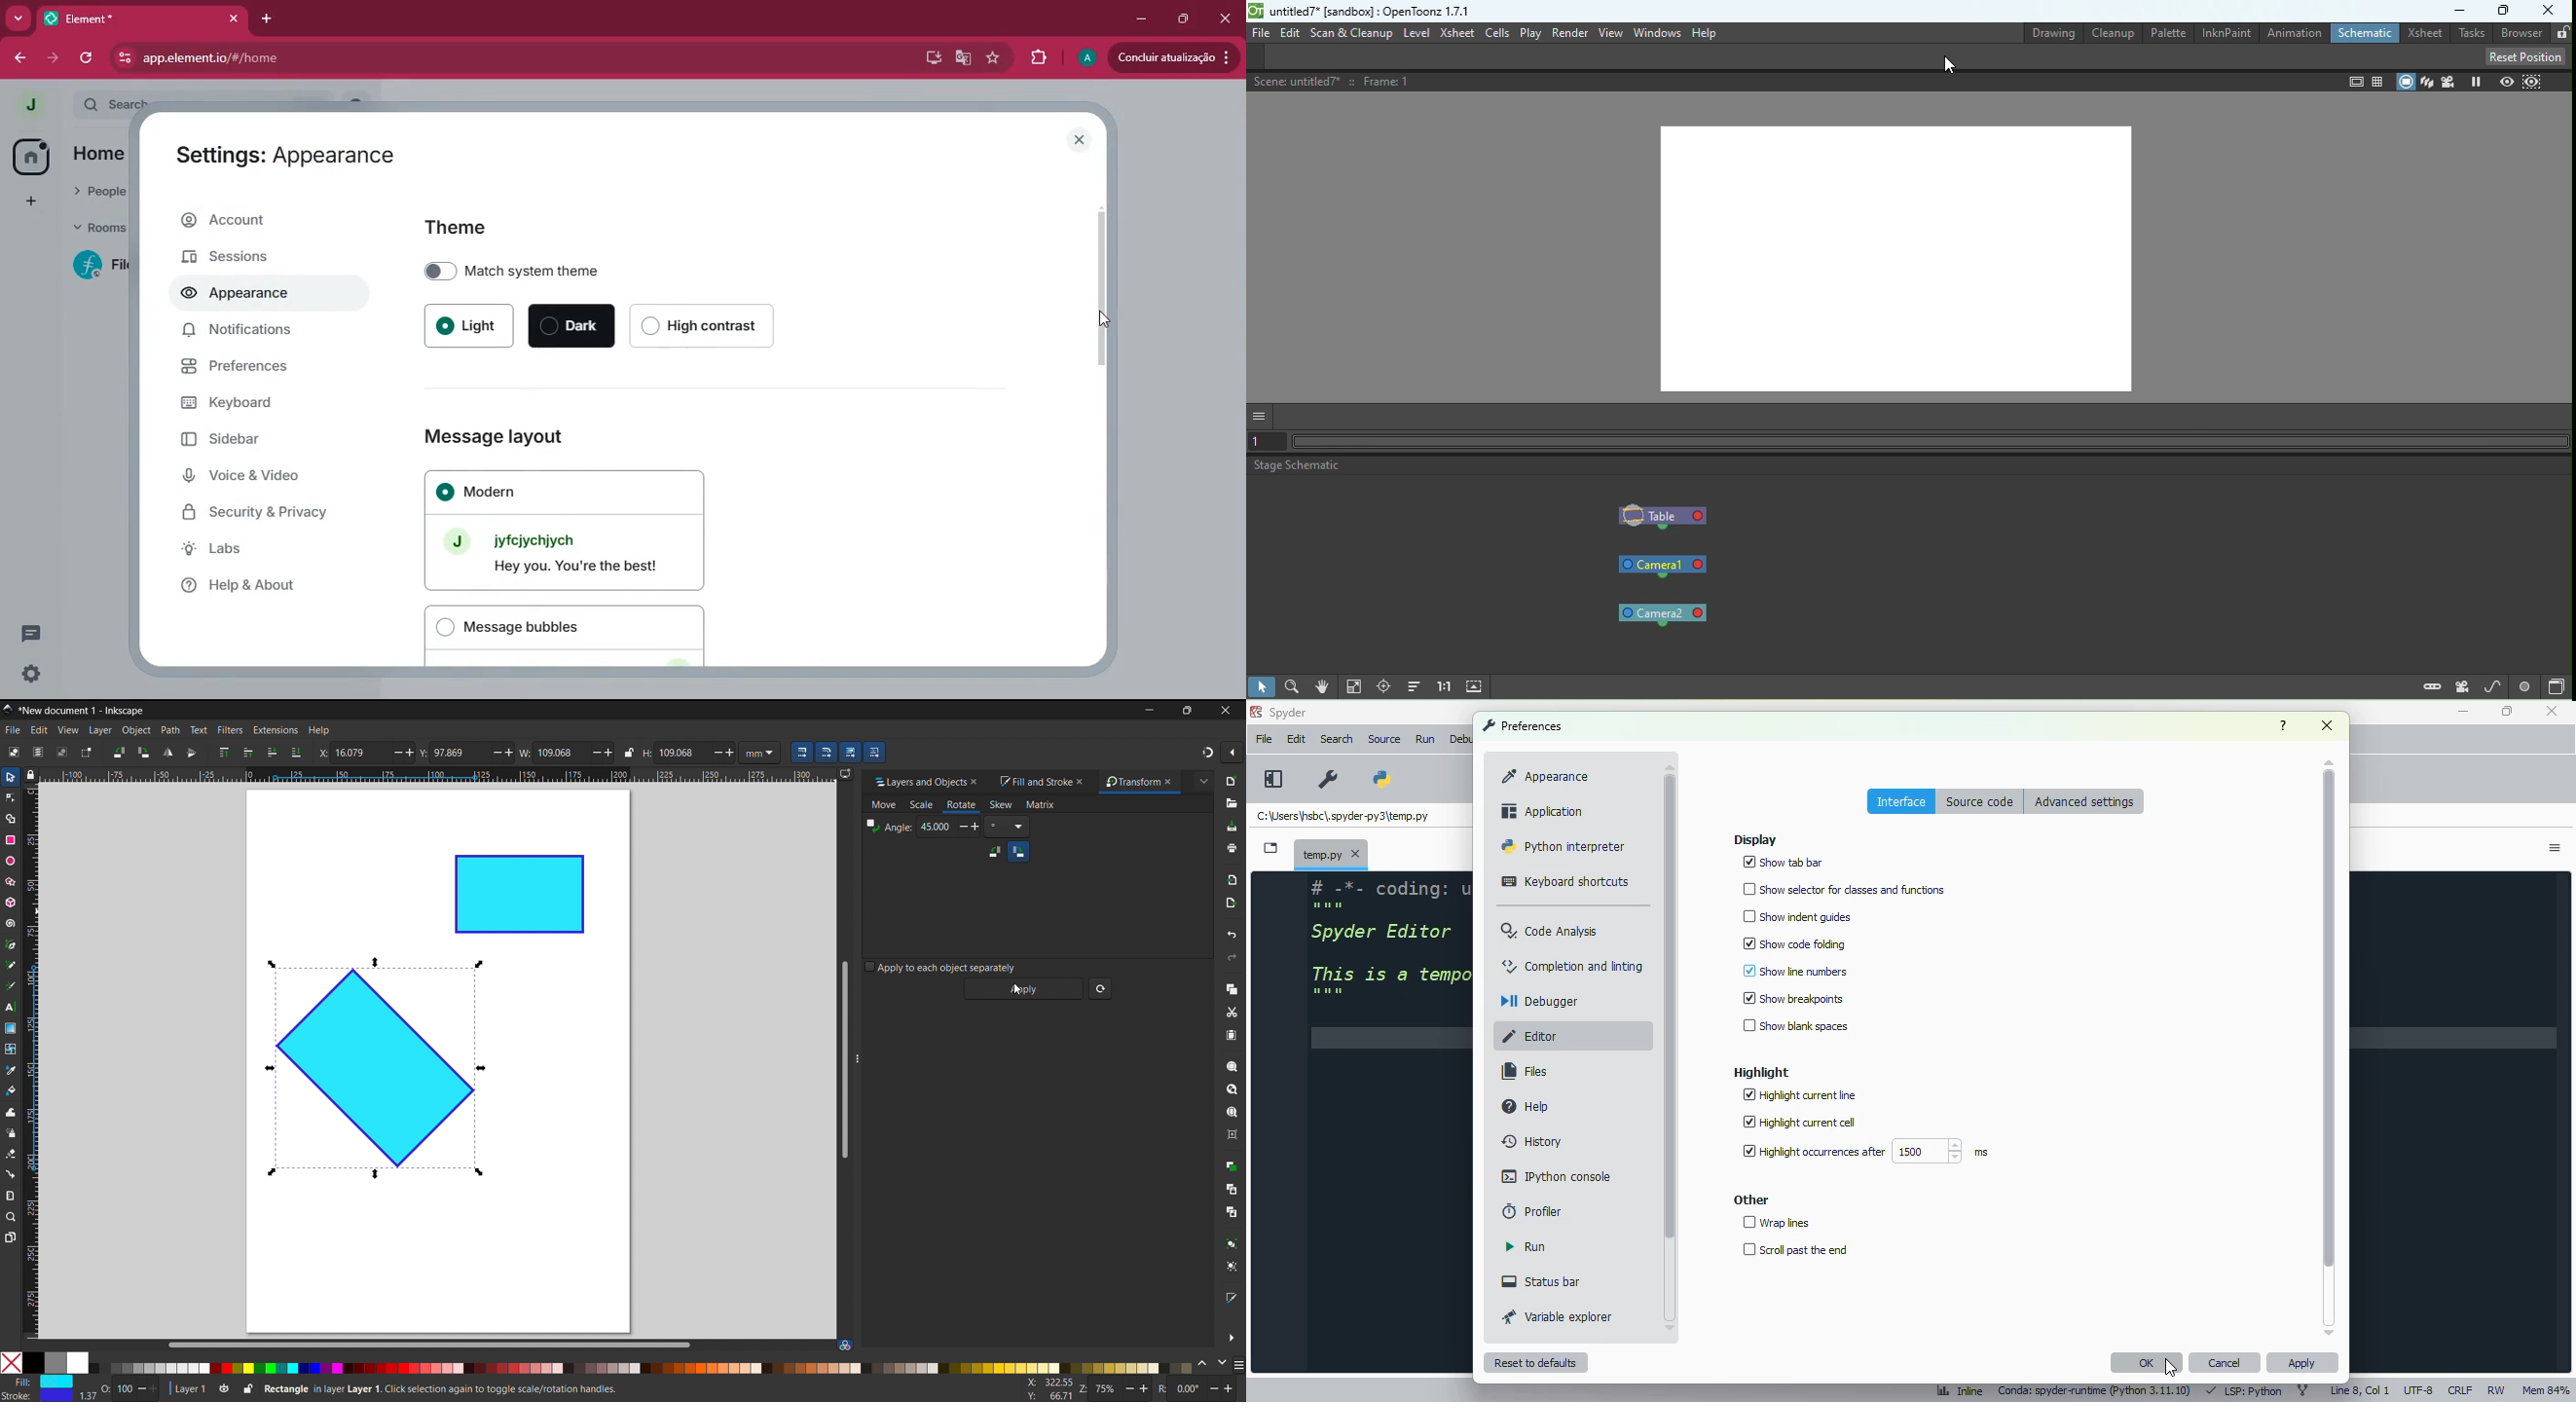 The width and height of the screenshot is (2576, 1428). What do you see at coordinates (994, 58) in the screenshot?
I see `favourite` at bounding box center [994, 58].